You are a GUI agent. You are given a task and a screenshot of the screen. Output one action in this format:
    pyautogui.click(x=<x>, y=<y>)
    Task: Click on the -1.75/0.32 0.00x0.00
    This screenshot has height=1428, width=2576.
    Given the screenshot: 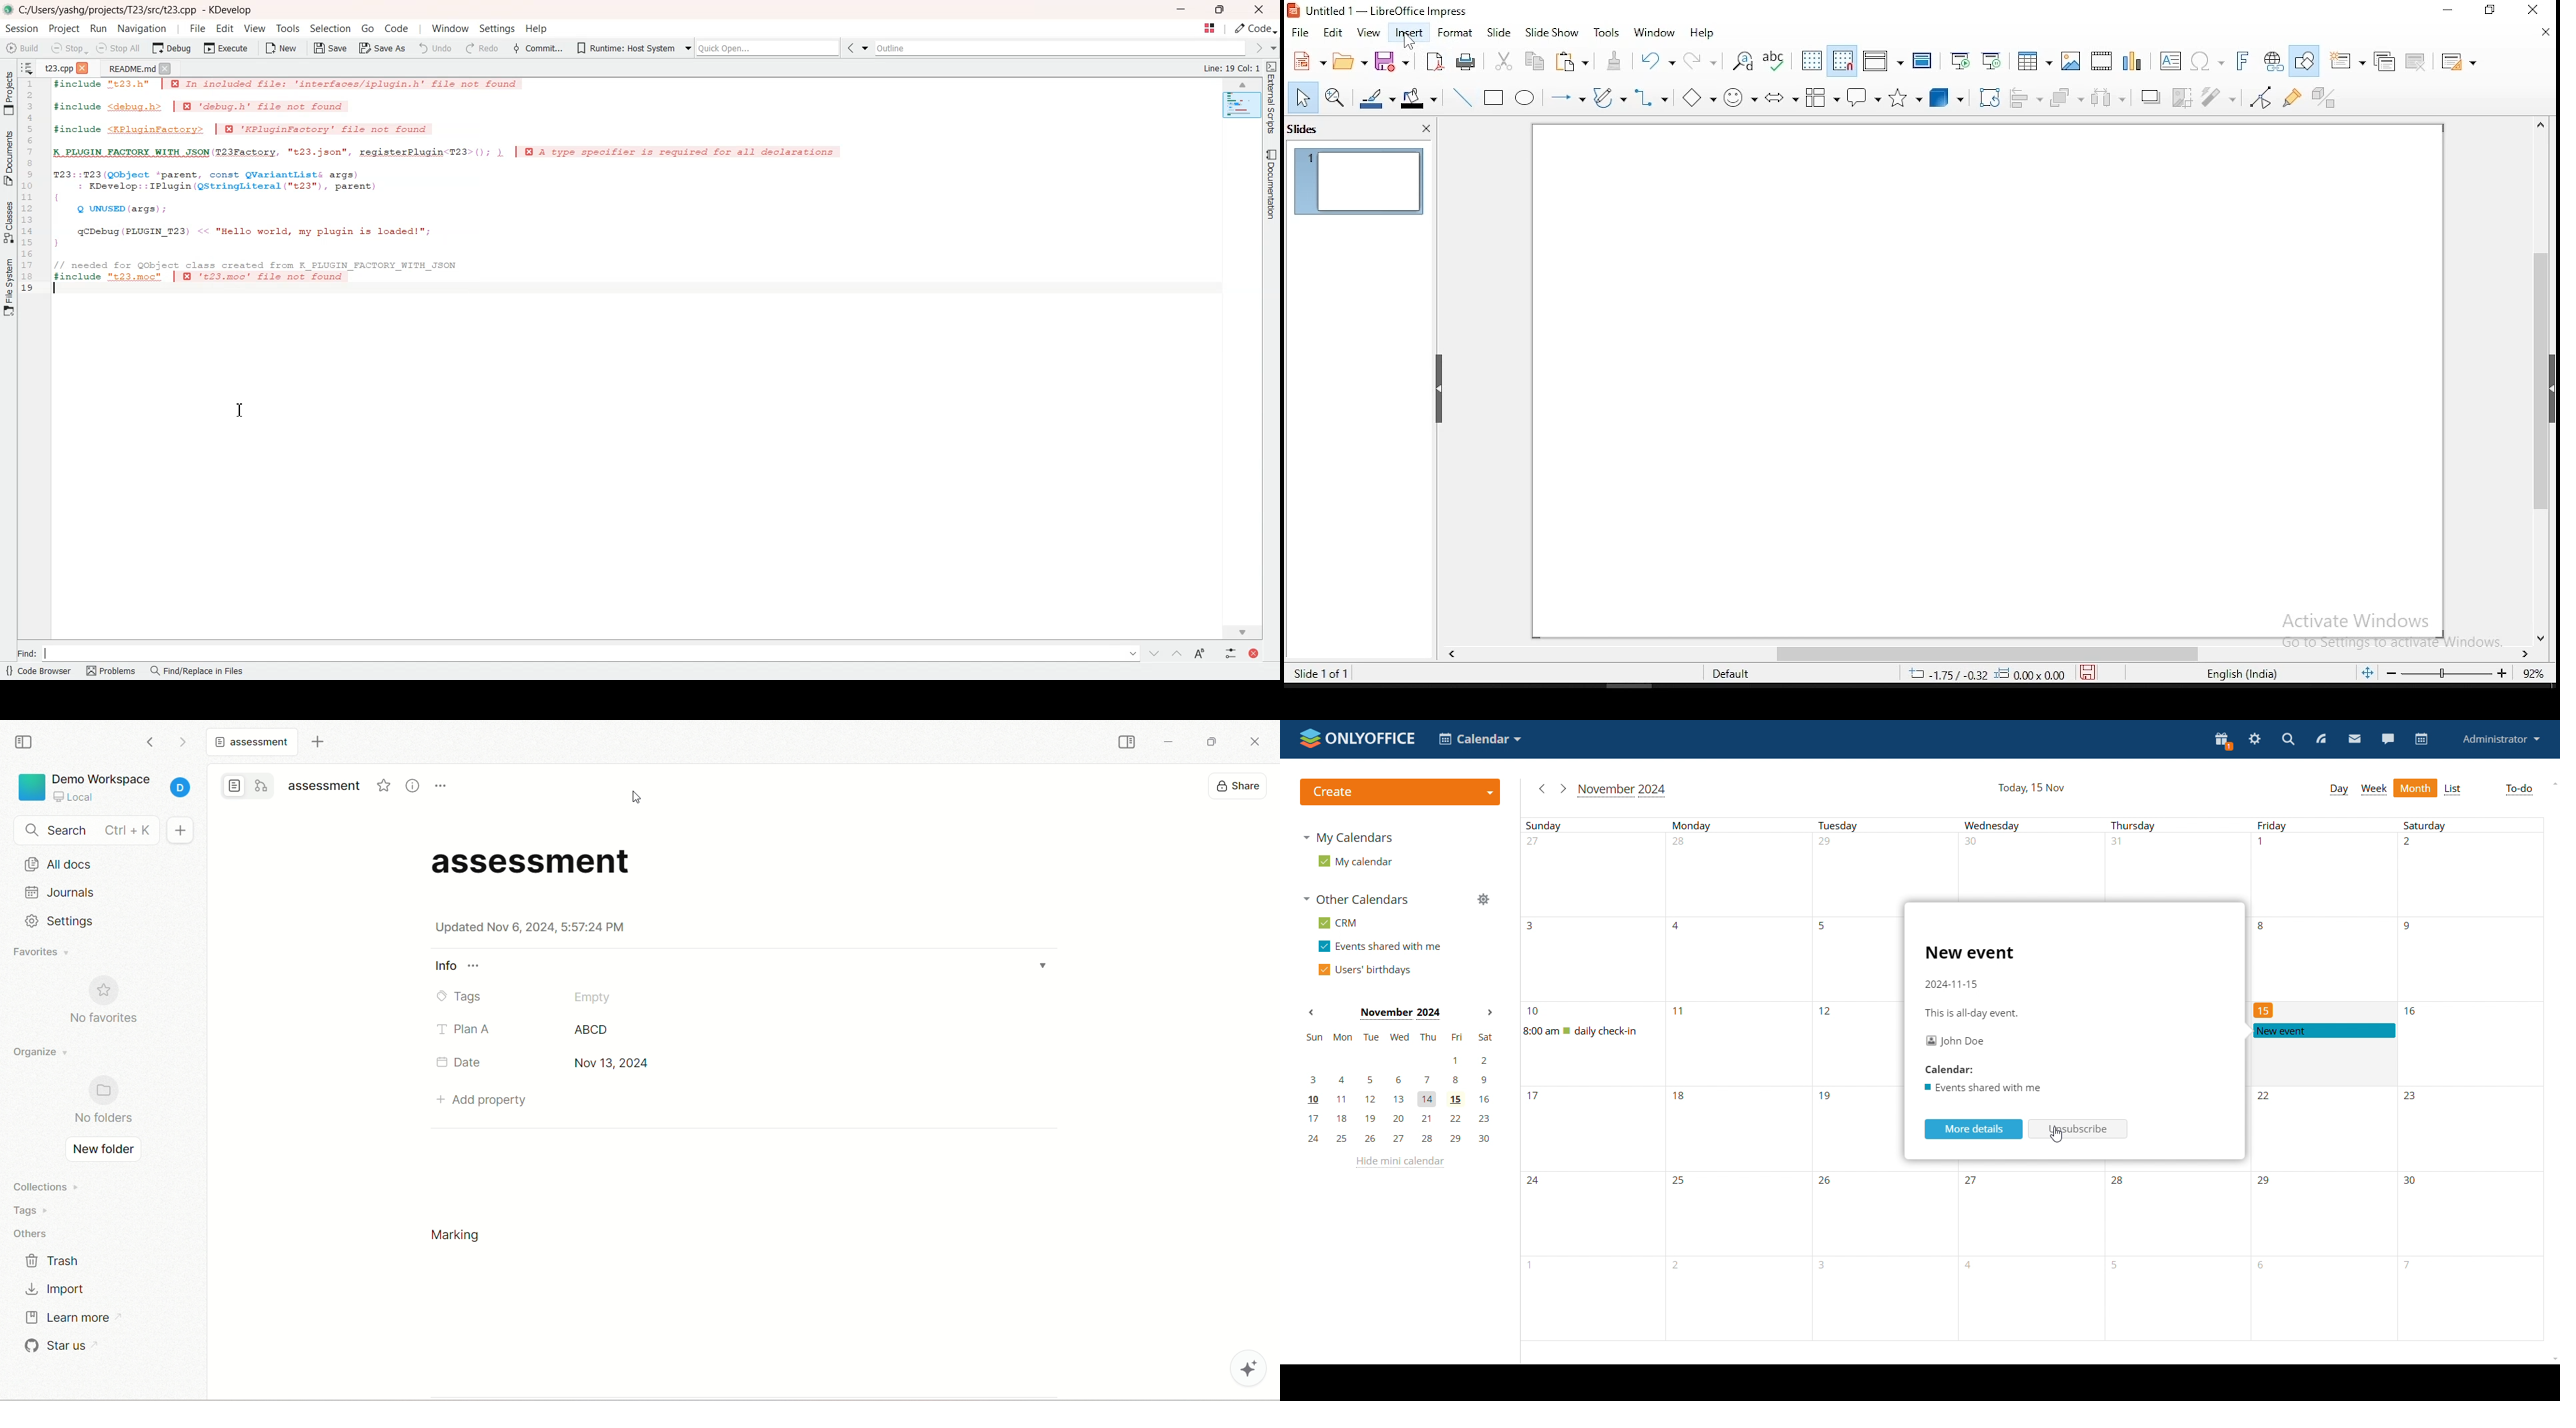 What is the action you would take?
    pyautogui.click(x=1985, y=674)
    